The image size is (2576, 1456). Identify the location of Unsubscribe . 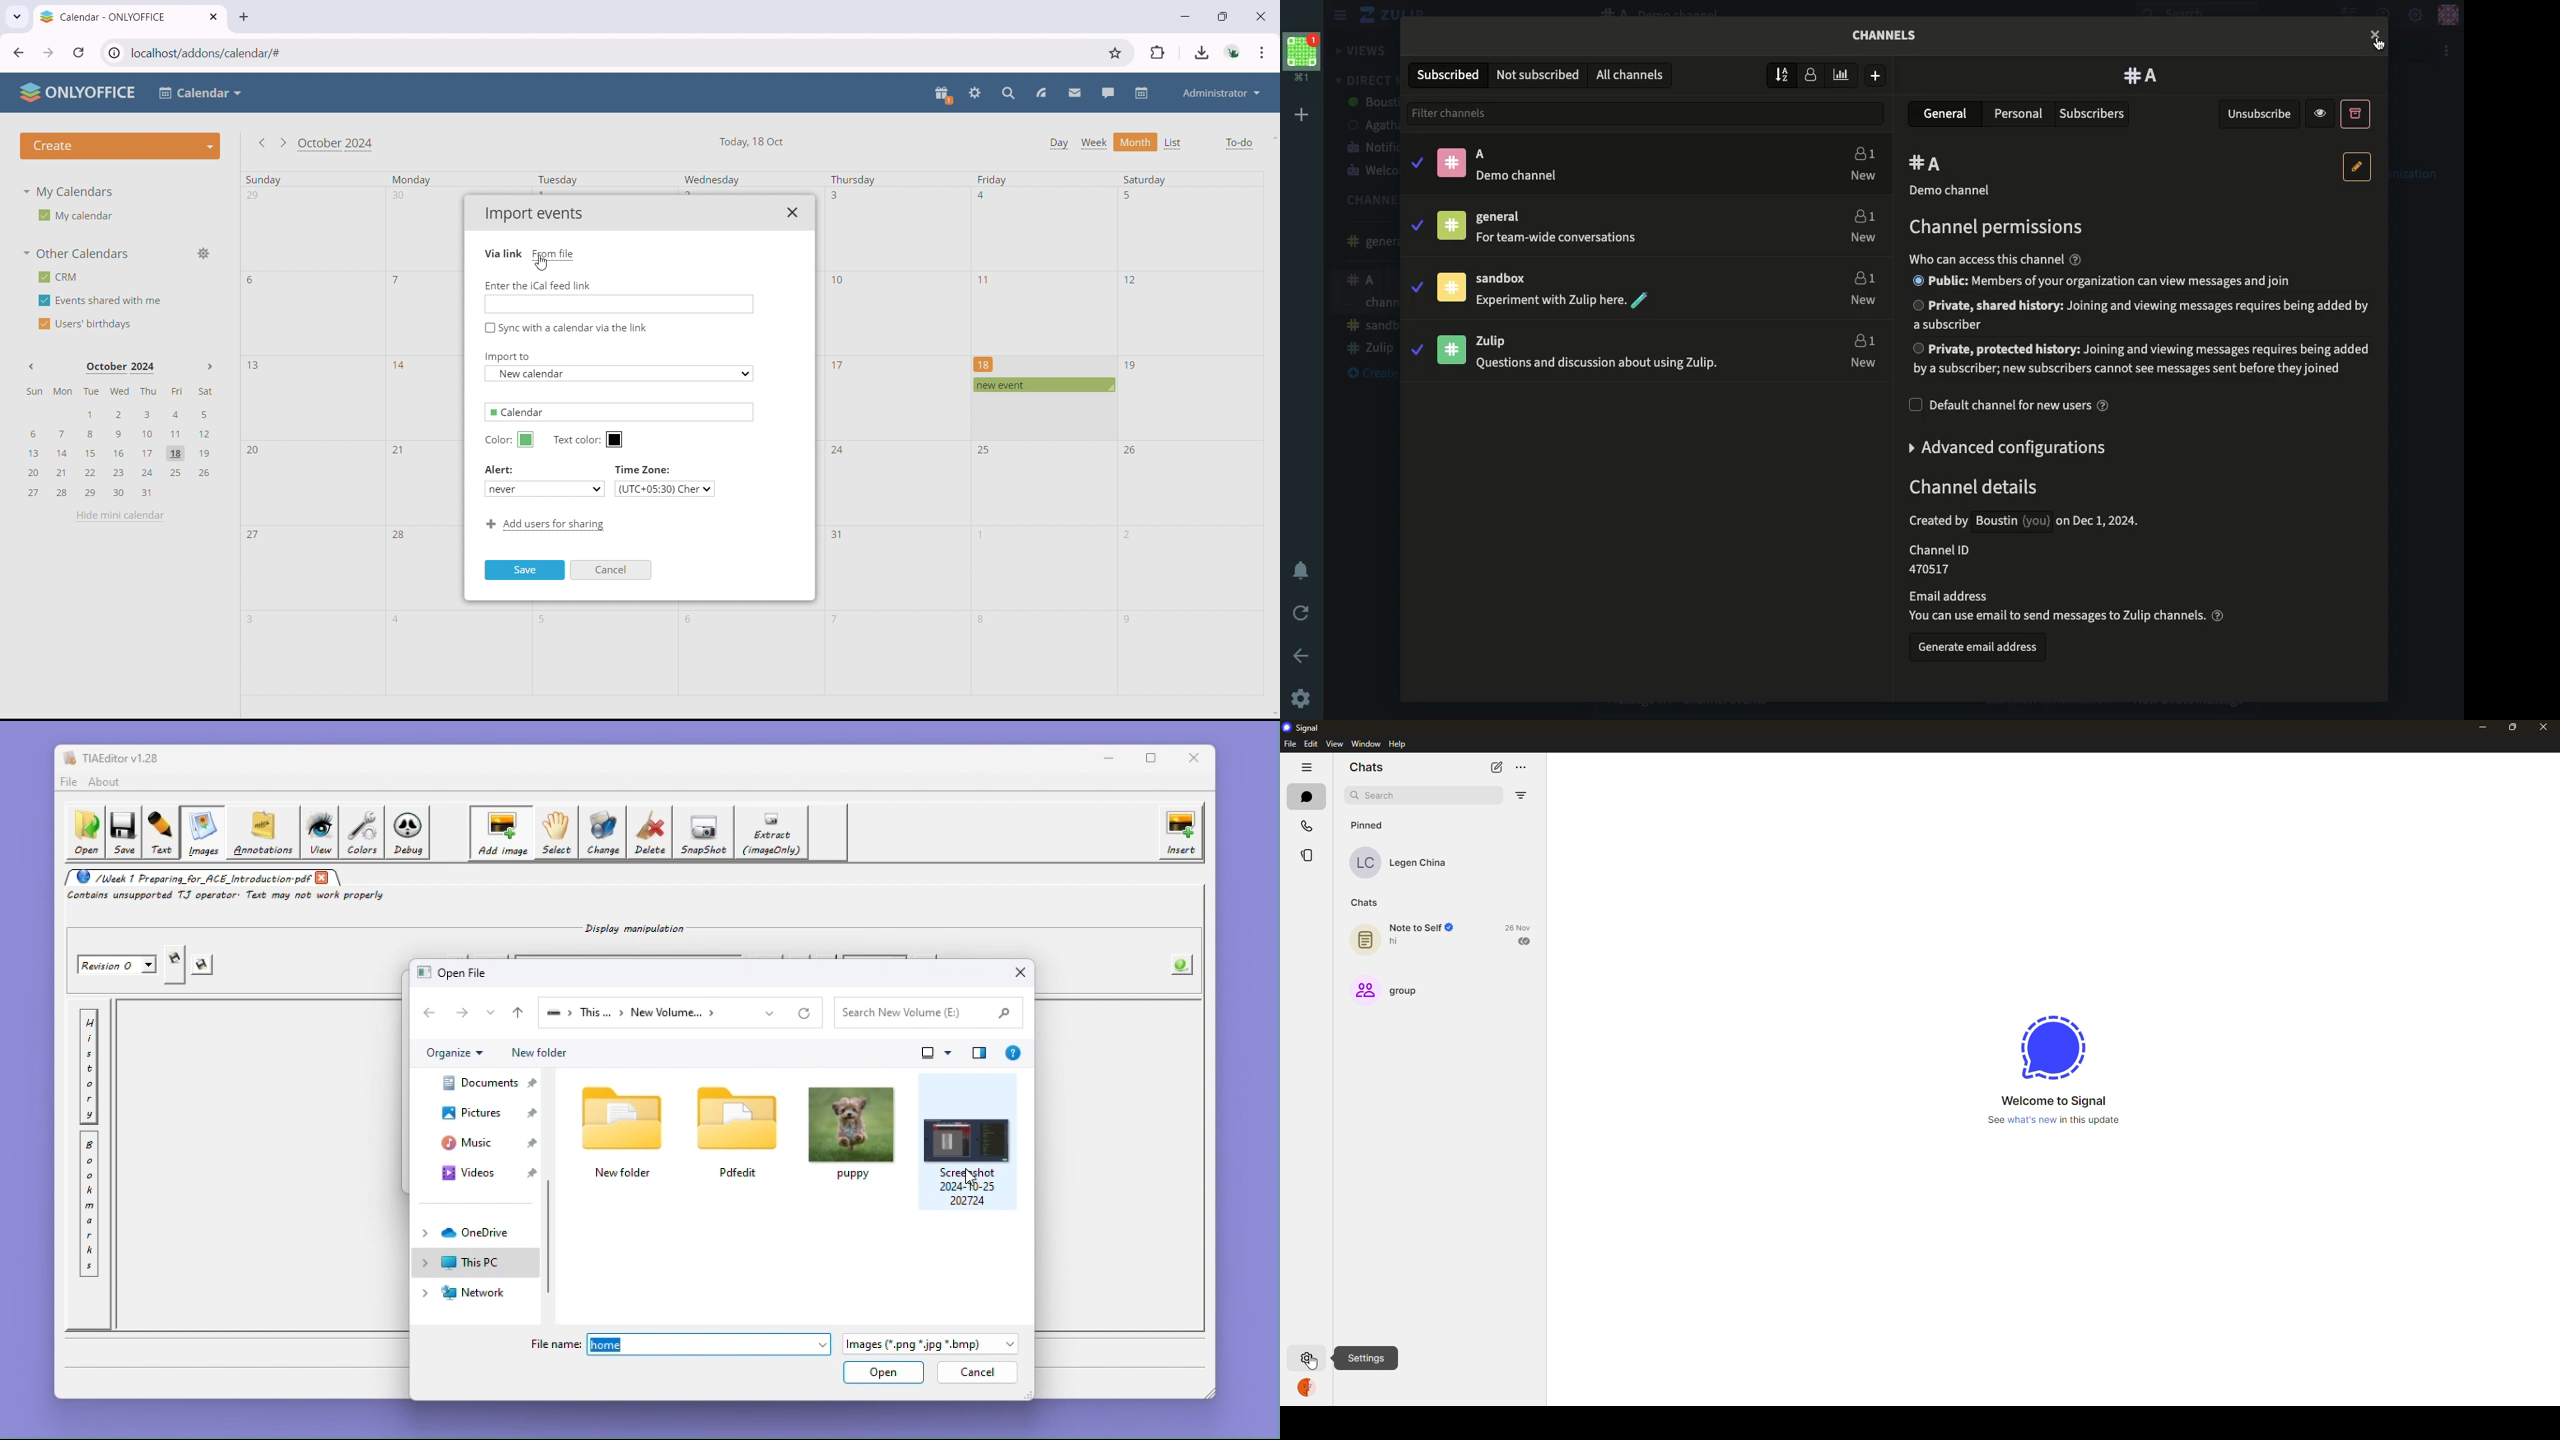
(2261, 115).